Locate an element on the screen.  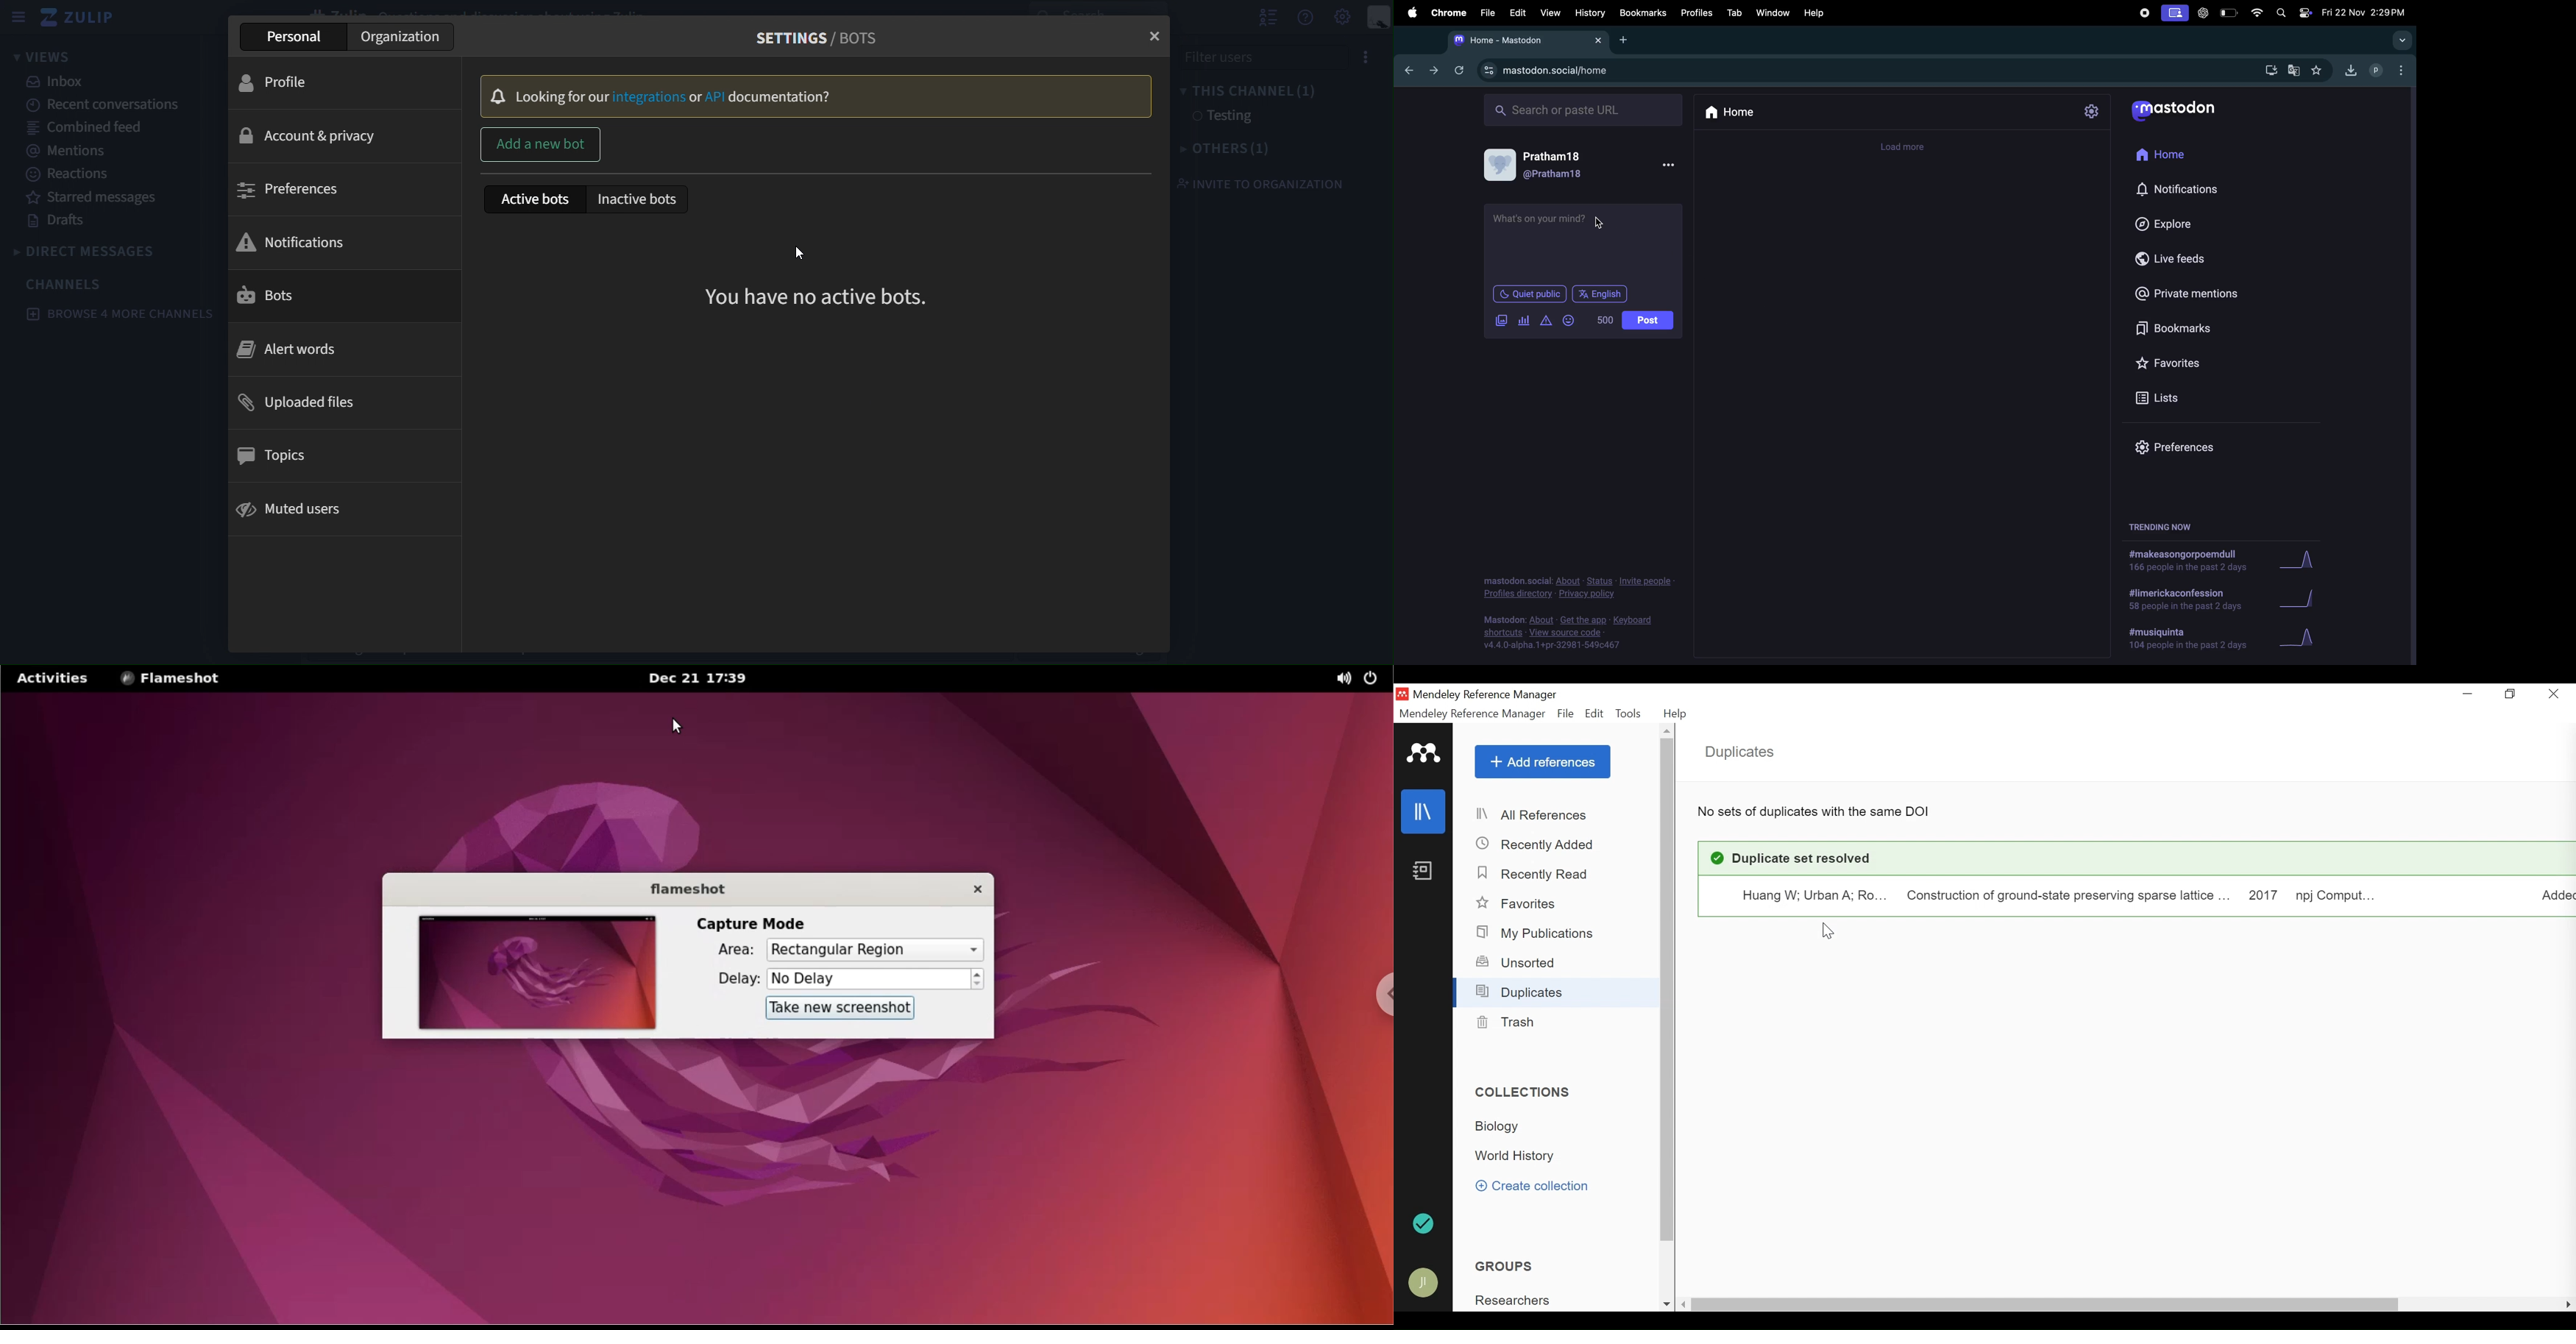
date and time is located at coordinates (2366, 12).